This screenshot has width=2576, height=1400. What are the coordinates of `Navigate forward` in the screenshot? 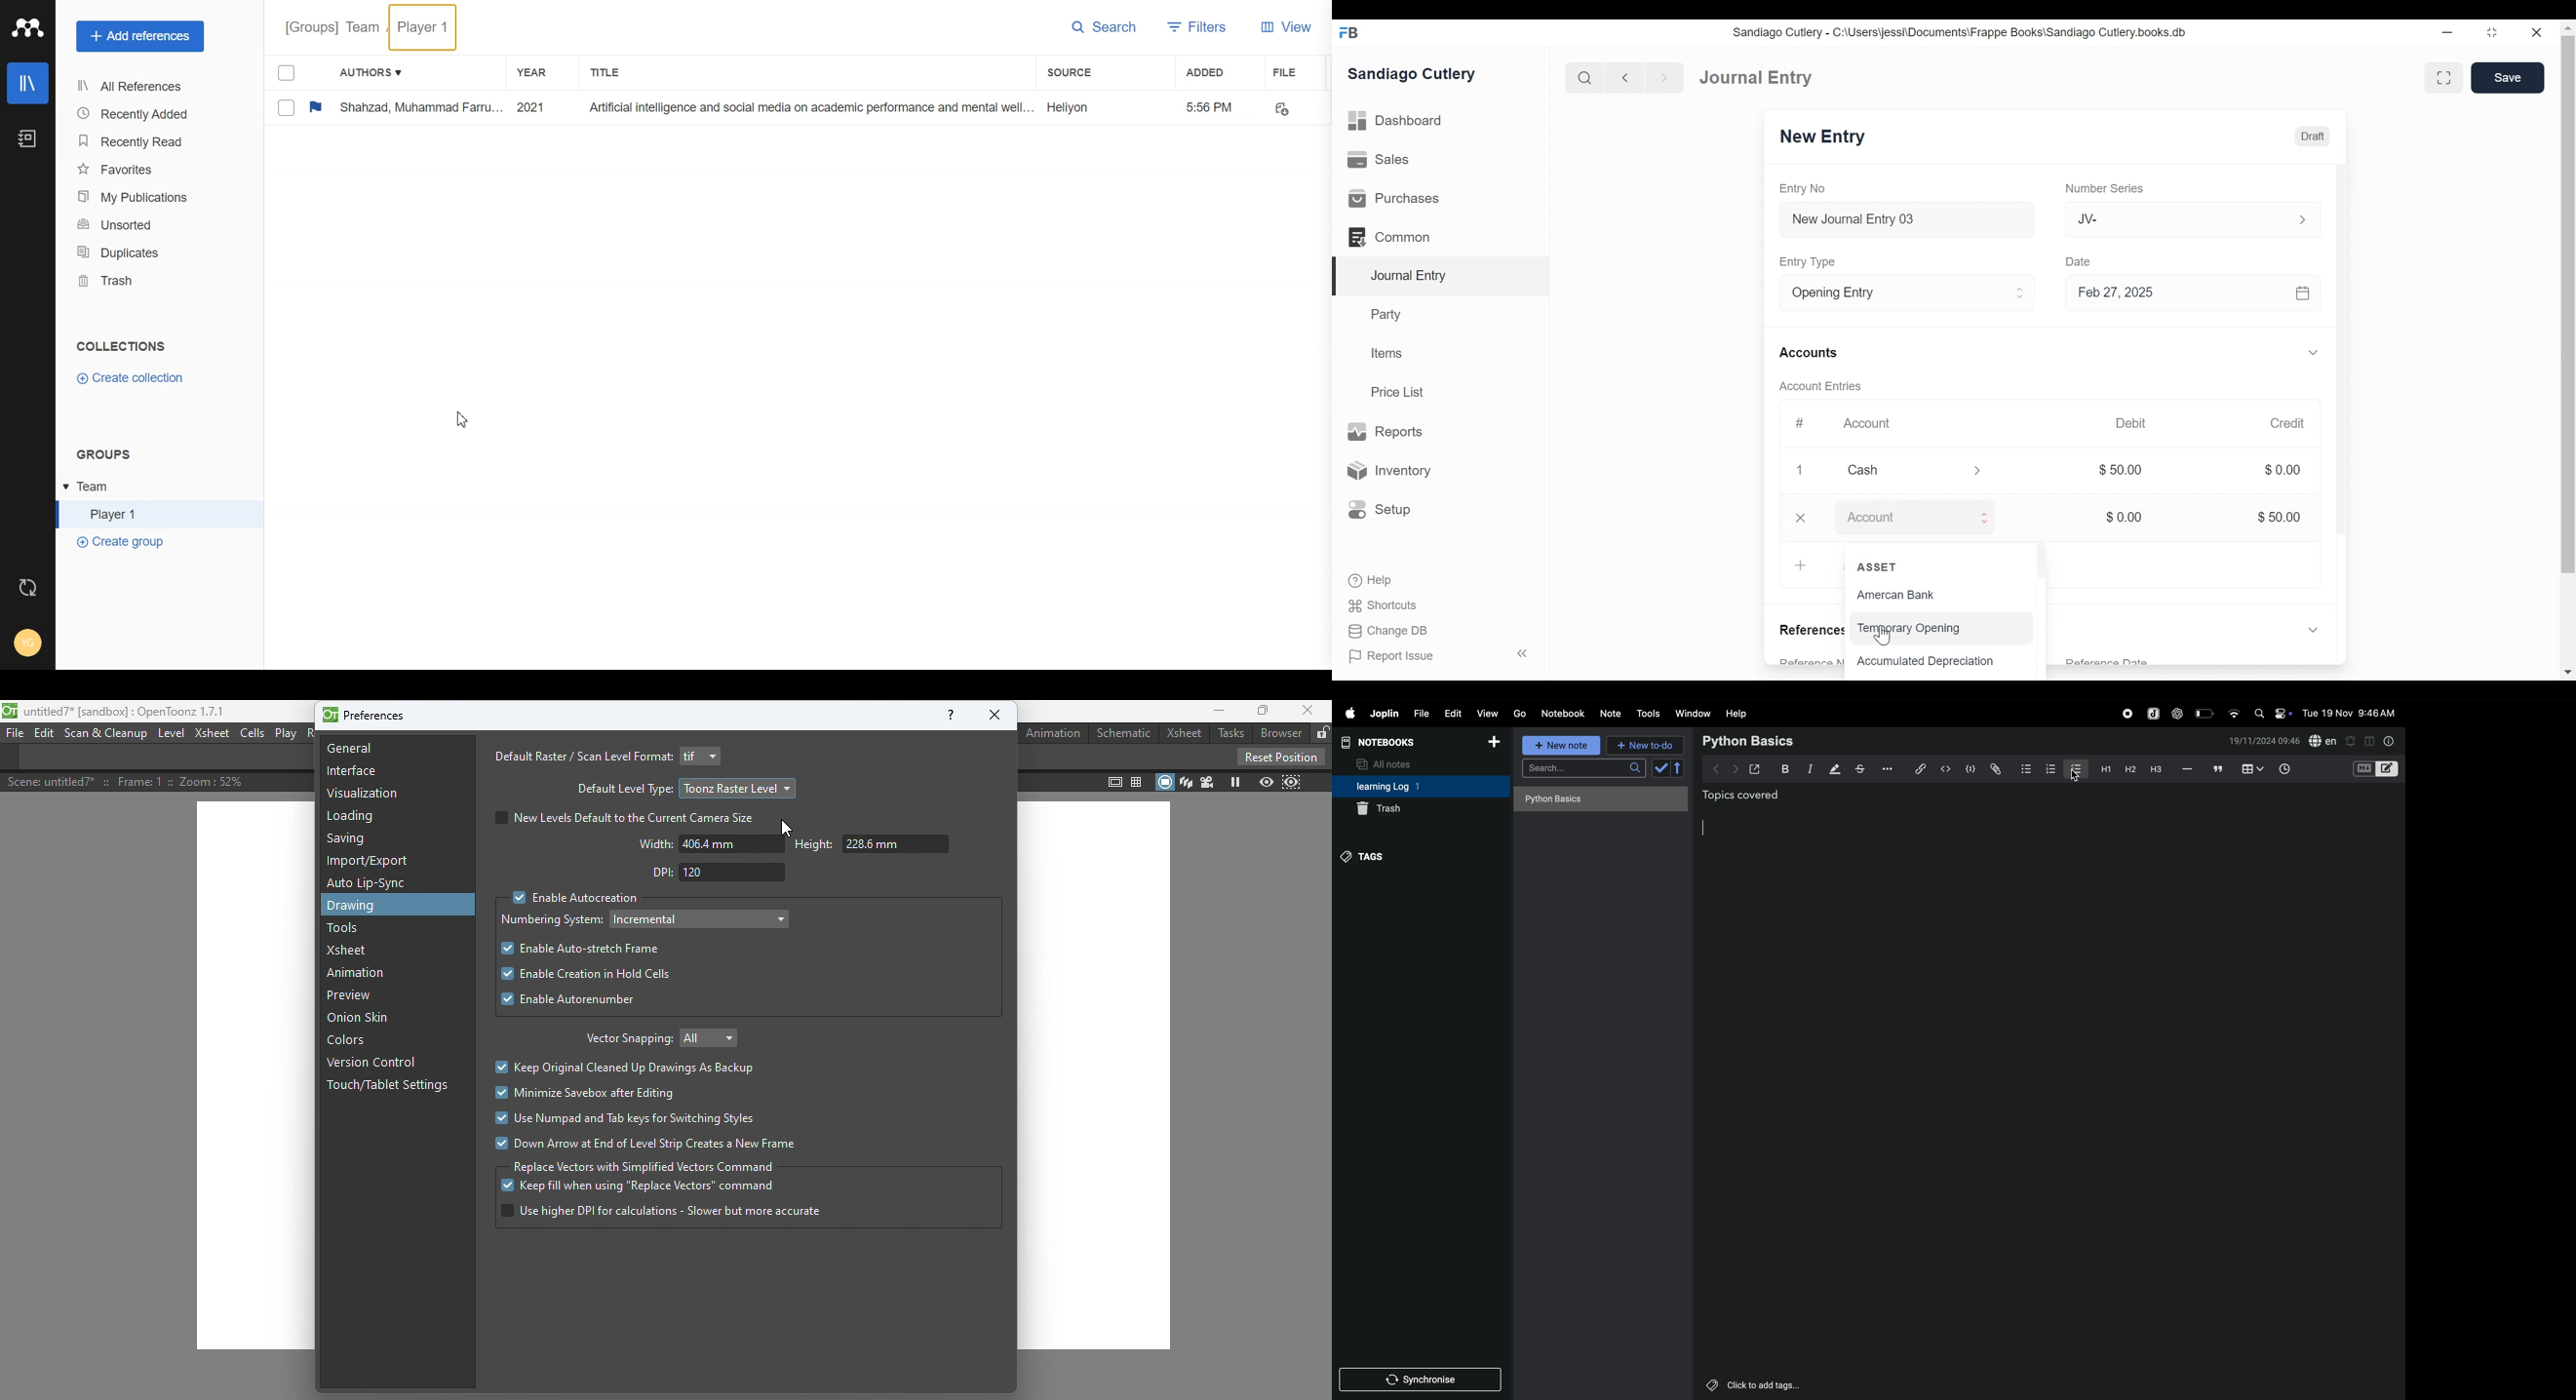 It's located at (1664, 78).